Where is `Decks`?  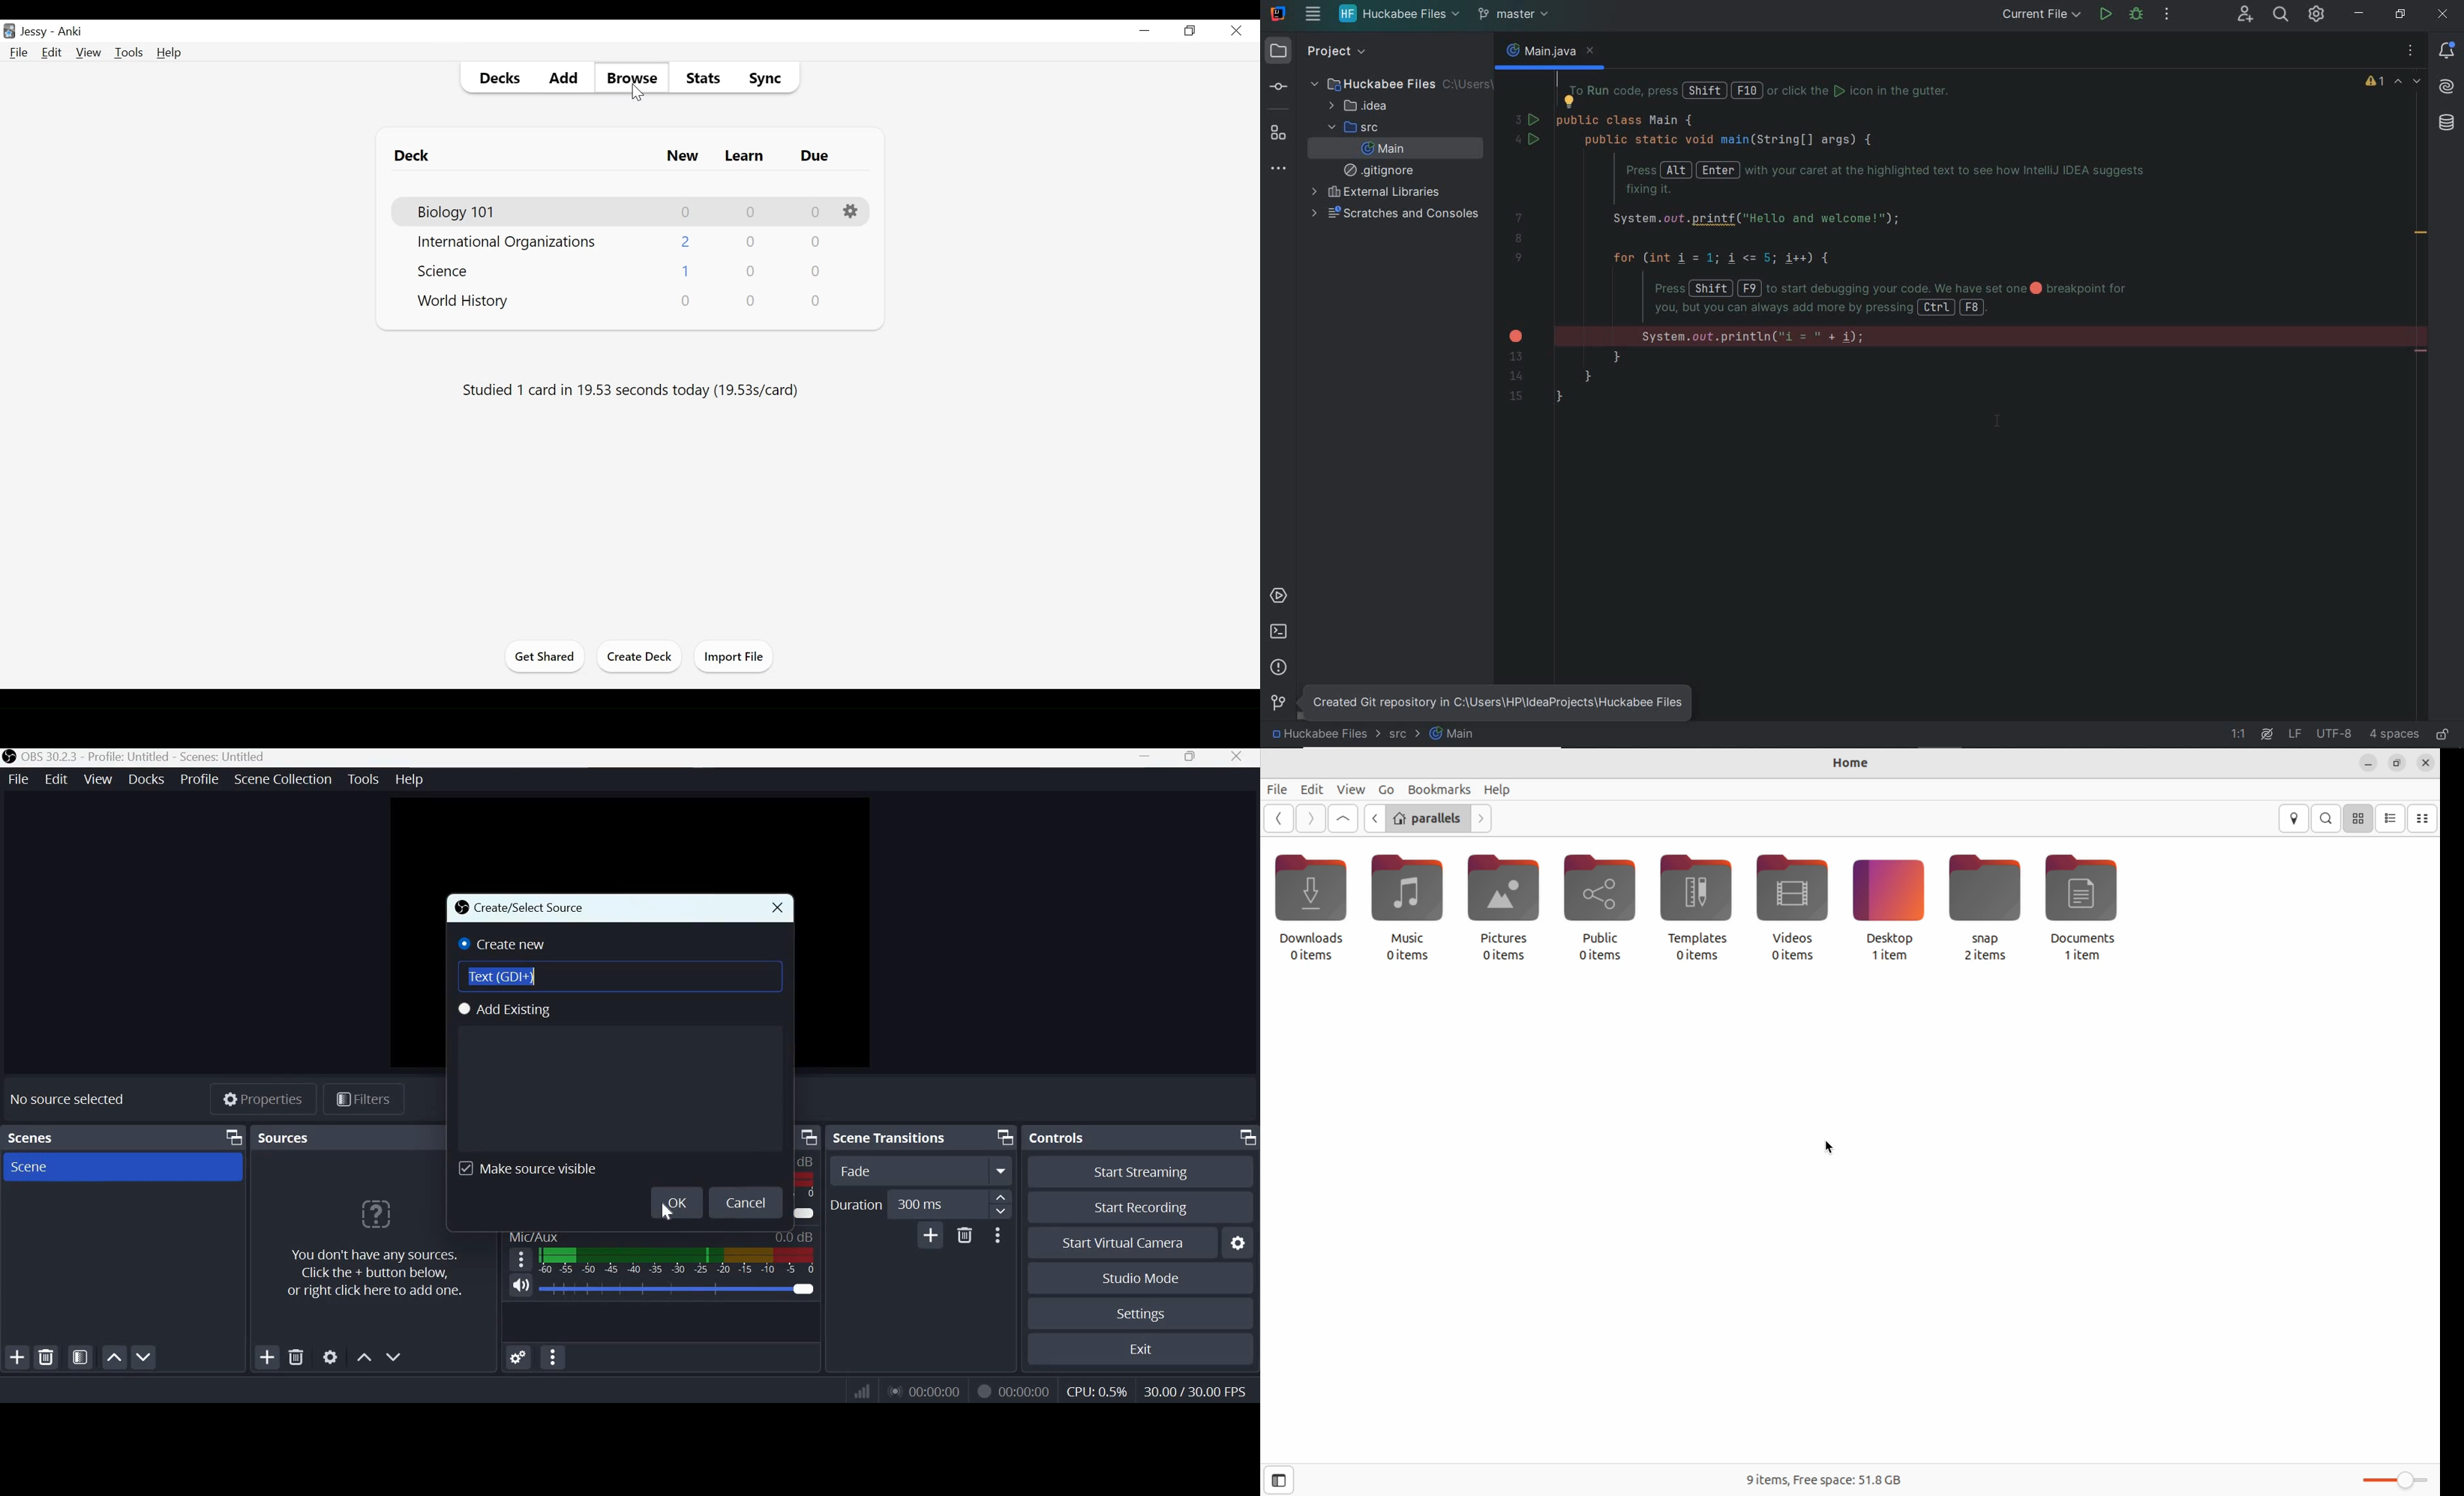 Decks is located at coordinates (496, 77).